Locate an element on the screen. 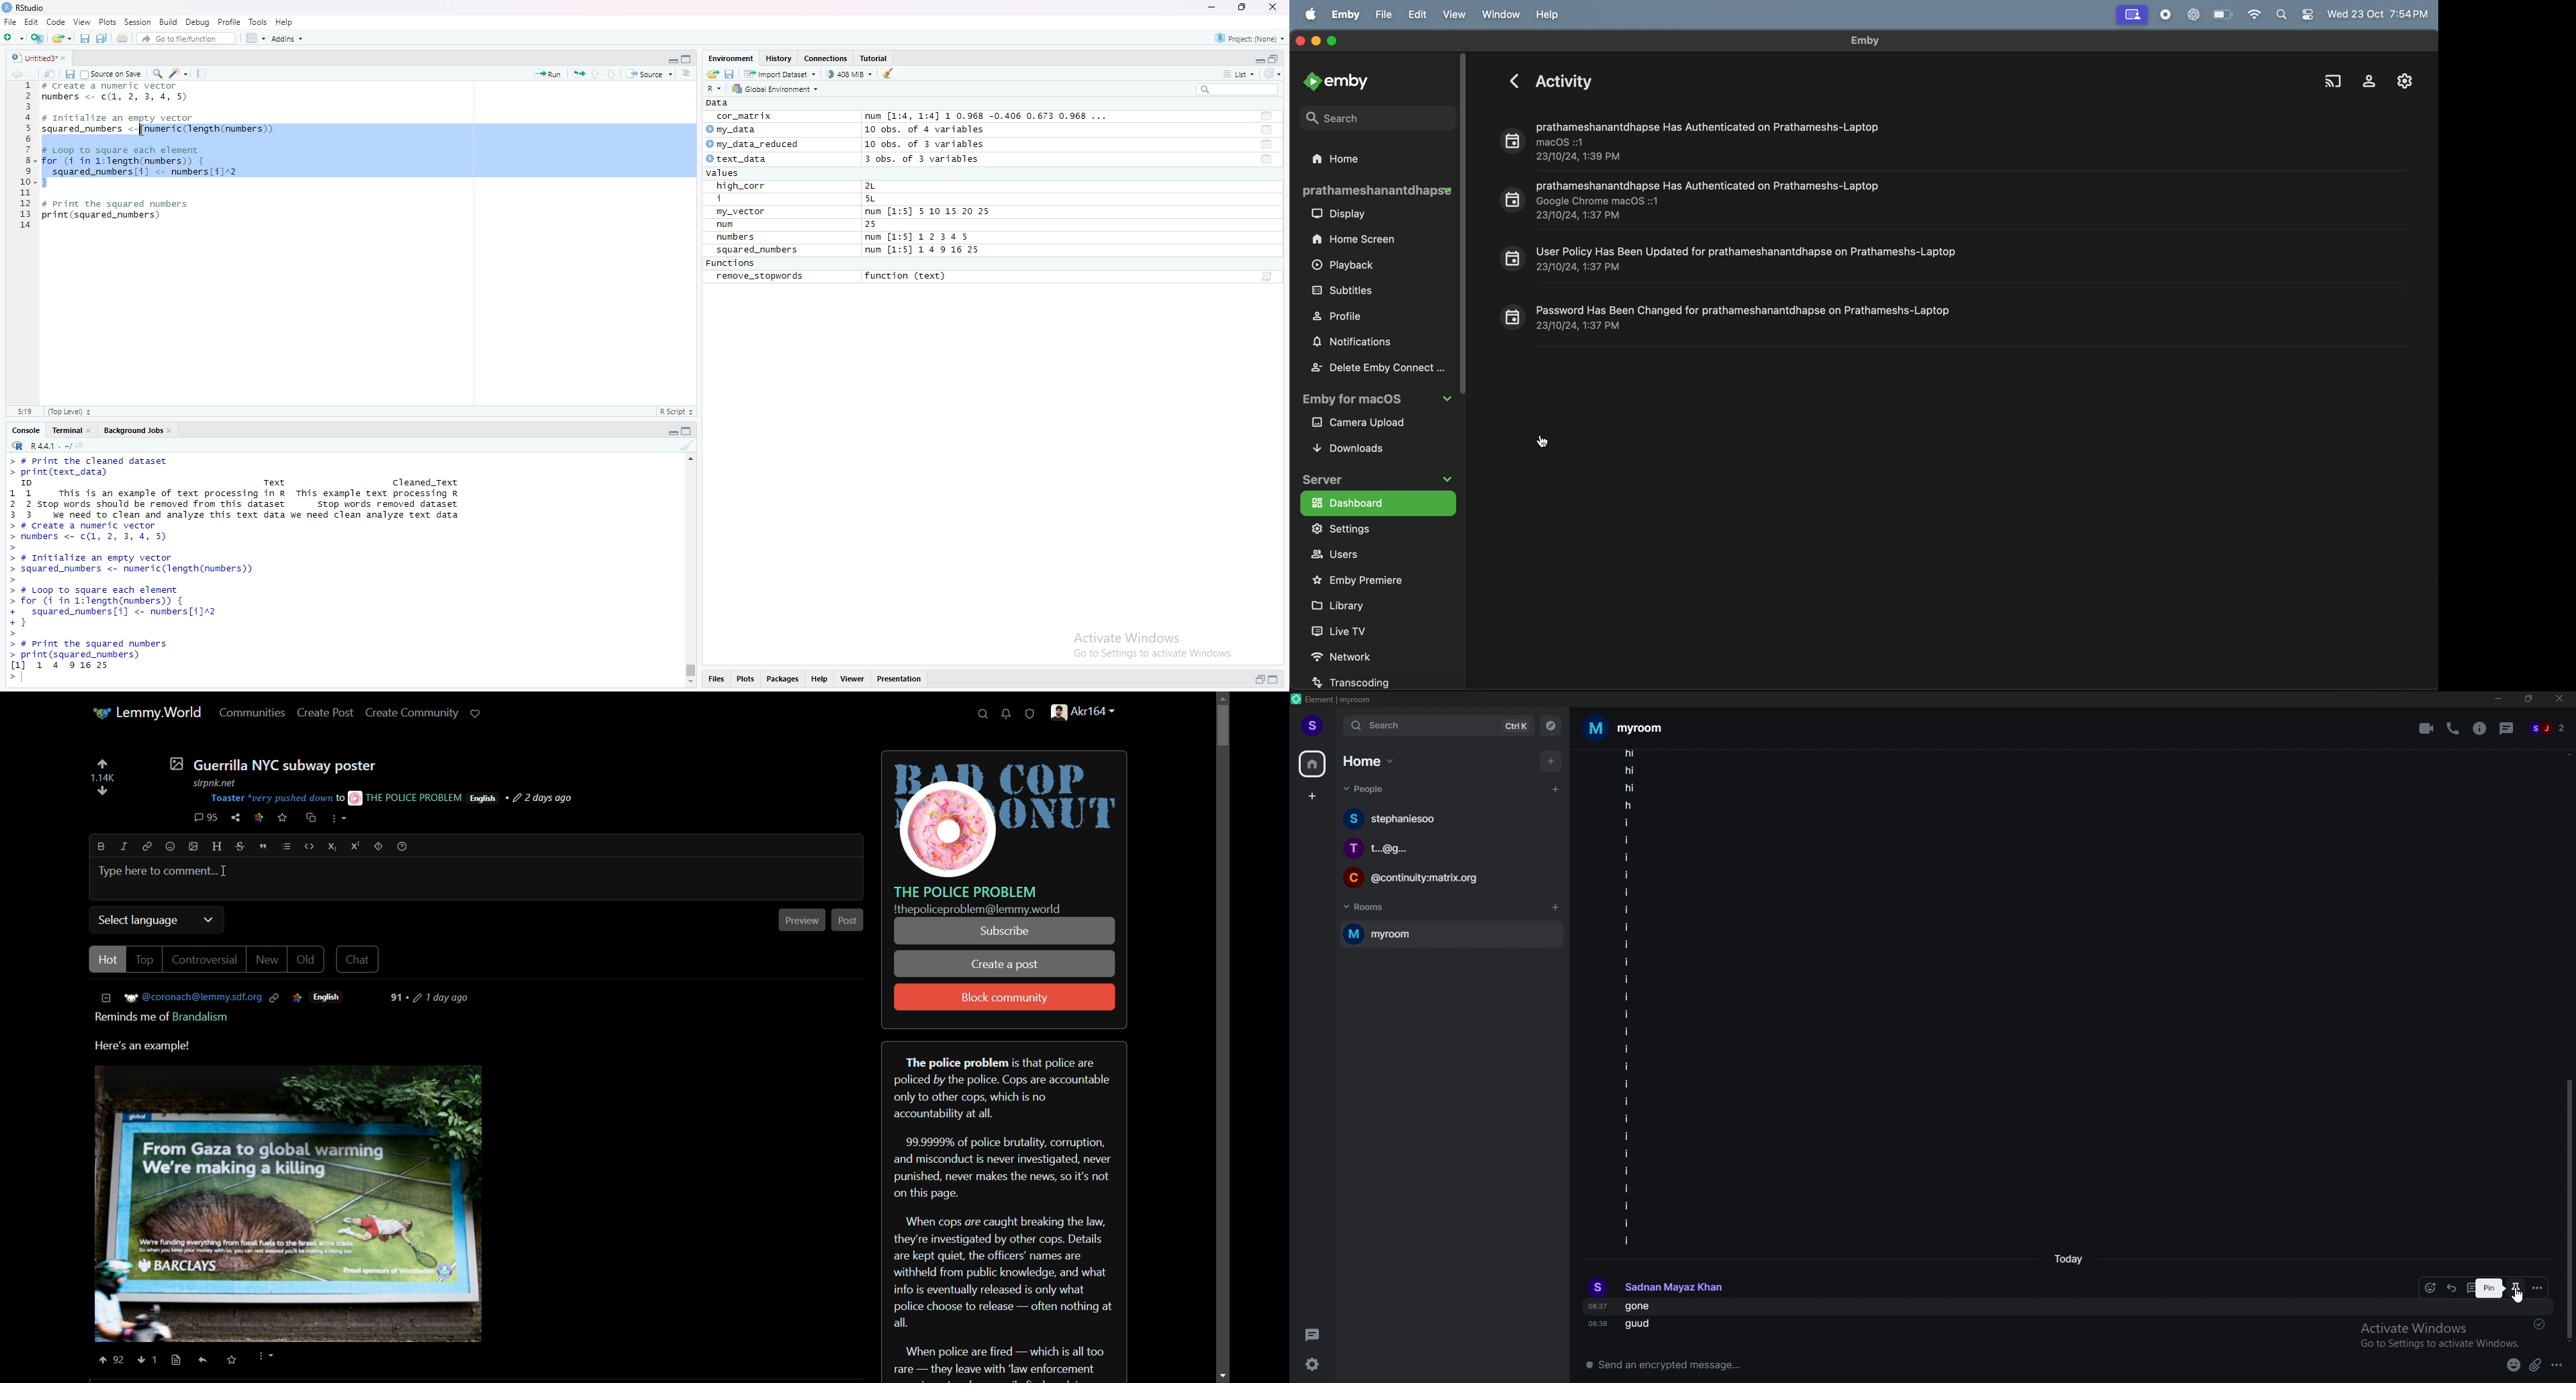  language is located at coordinates (483, 798).